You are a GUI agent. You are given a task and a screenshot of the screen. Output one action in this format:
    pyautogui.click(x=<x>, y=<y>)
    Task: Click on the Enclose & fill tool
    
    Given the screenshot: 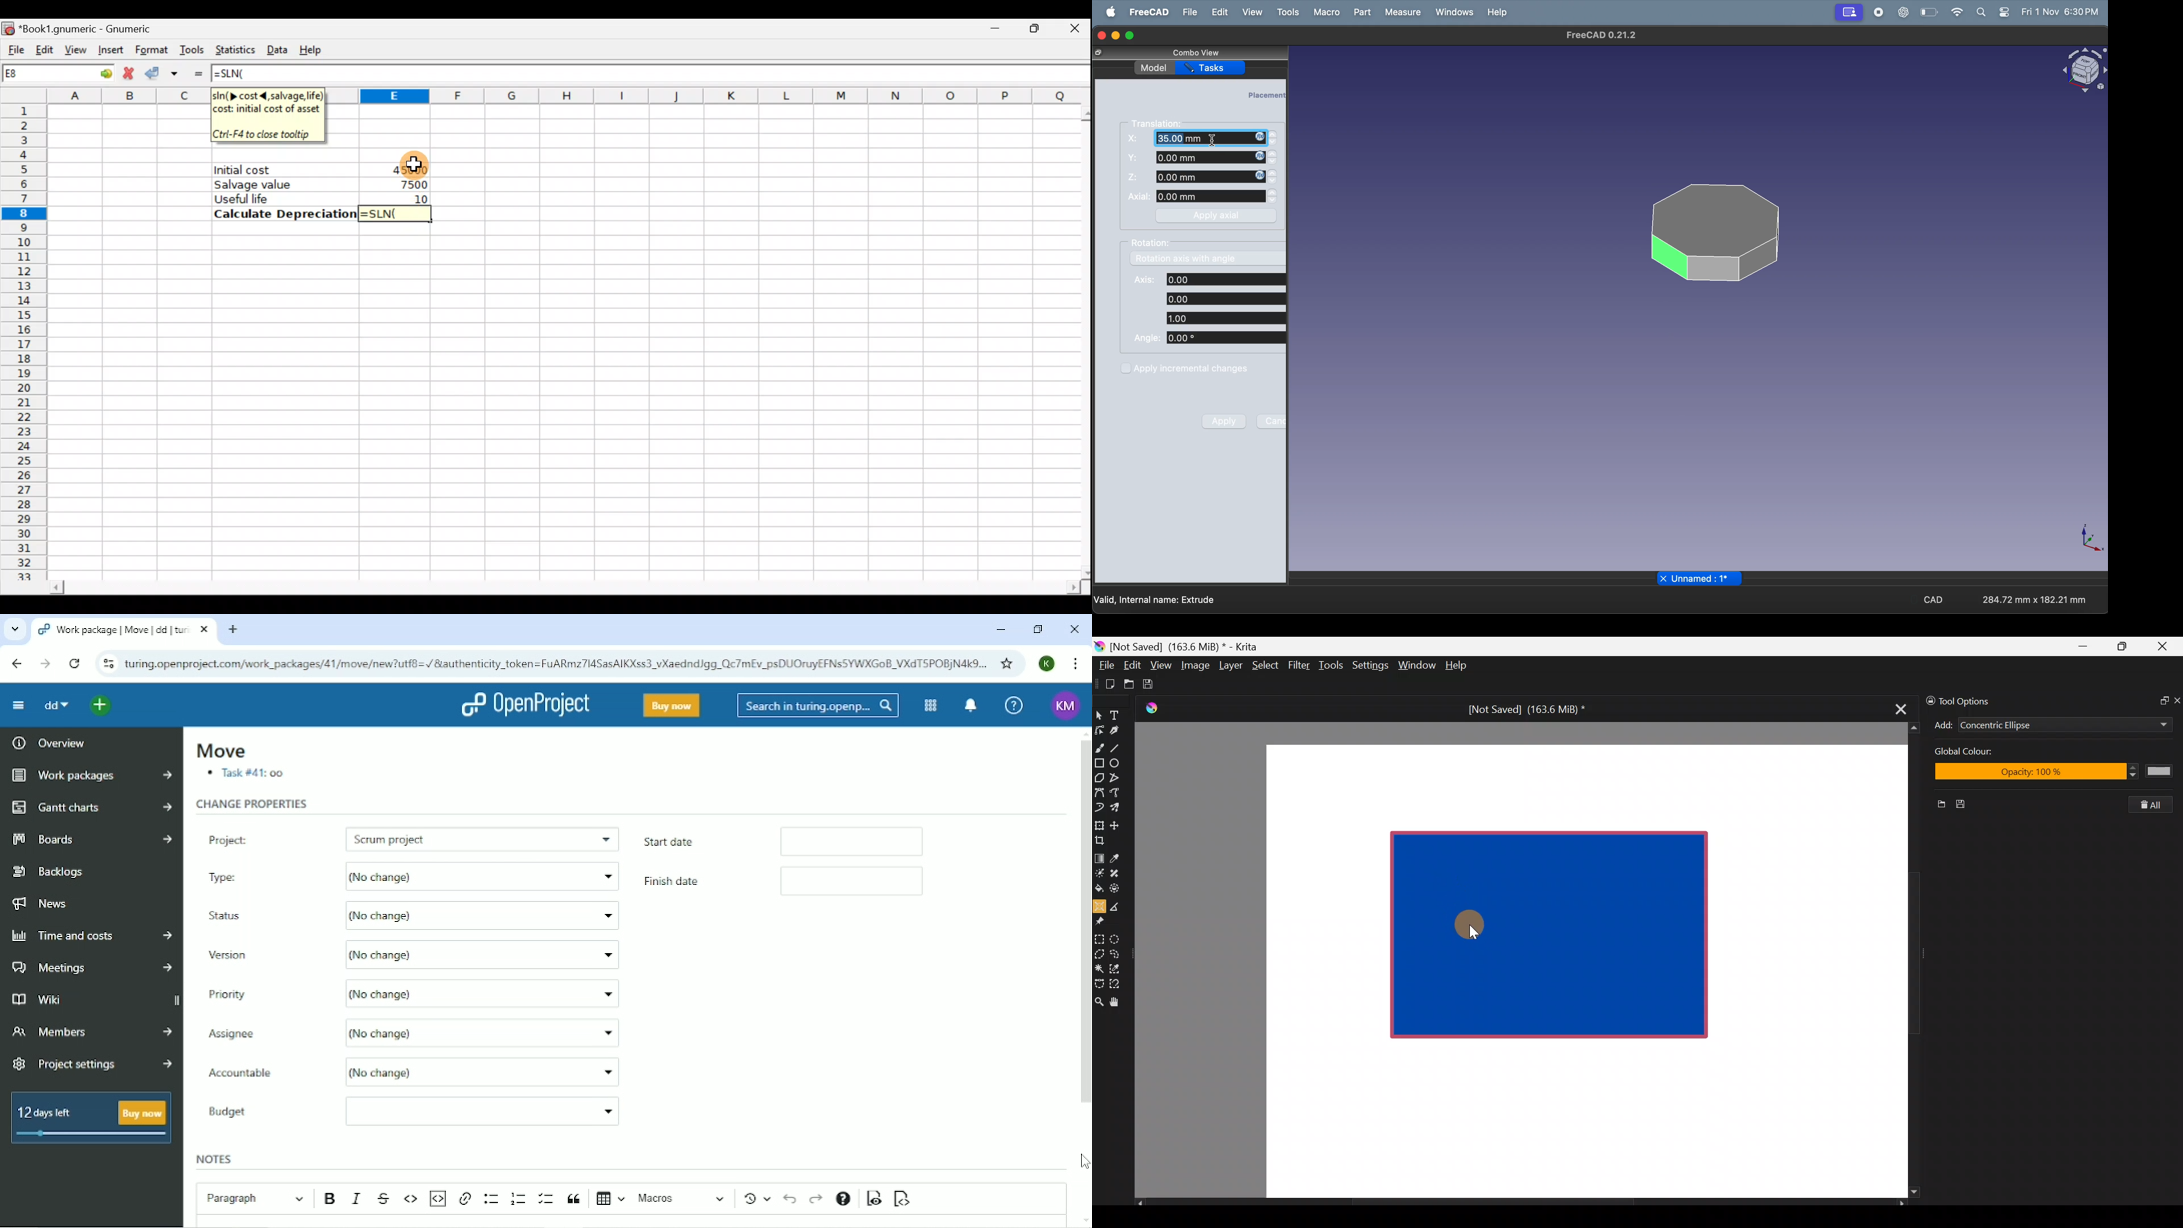 What is the action you would take?
    pyautogui.click(x=1117, y=886)
    